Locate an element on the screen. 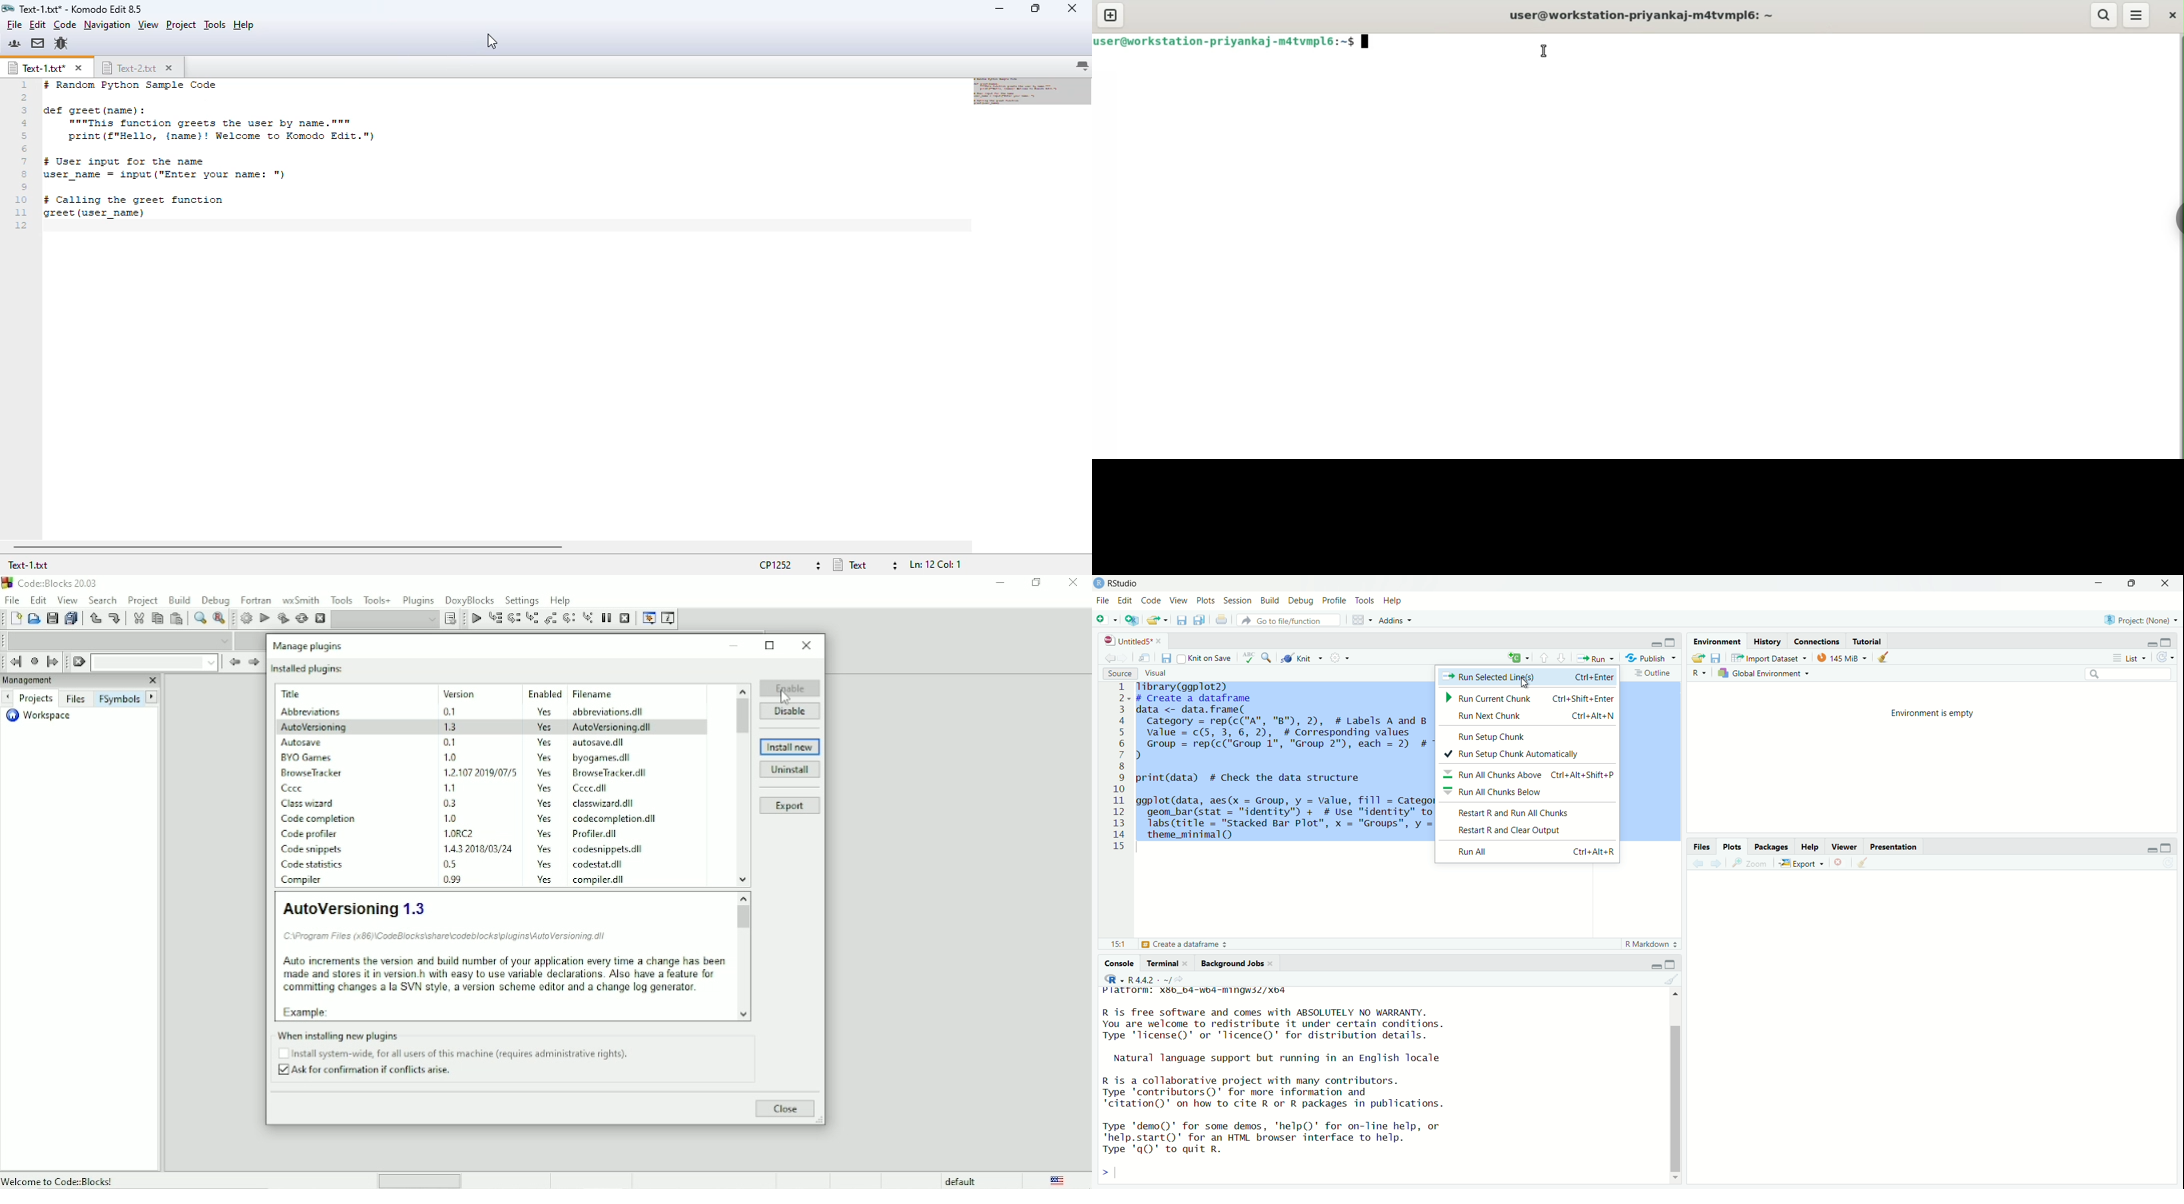 This screenshot has height=1204, width=2184. Knit is located at coordinates (1301, 656).